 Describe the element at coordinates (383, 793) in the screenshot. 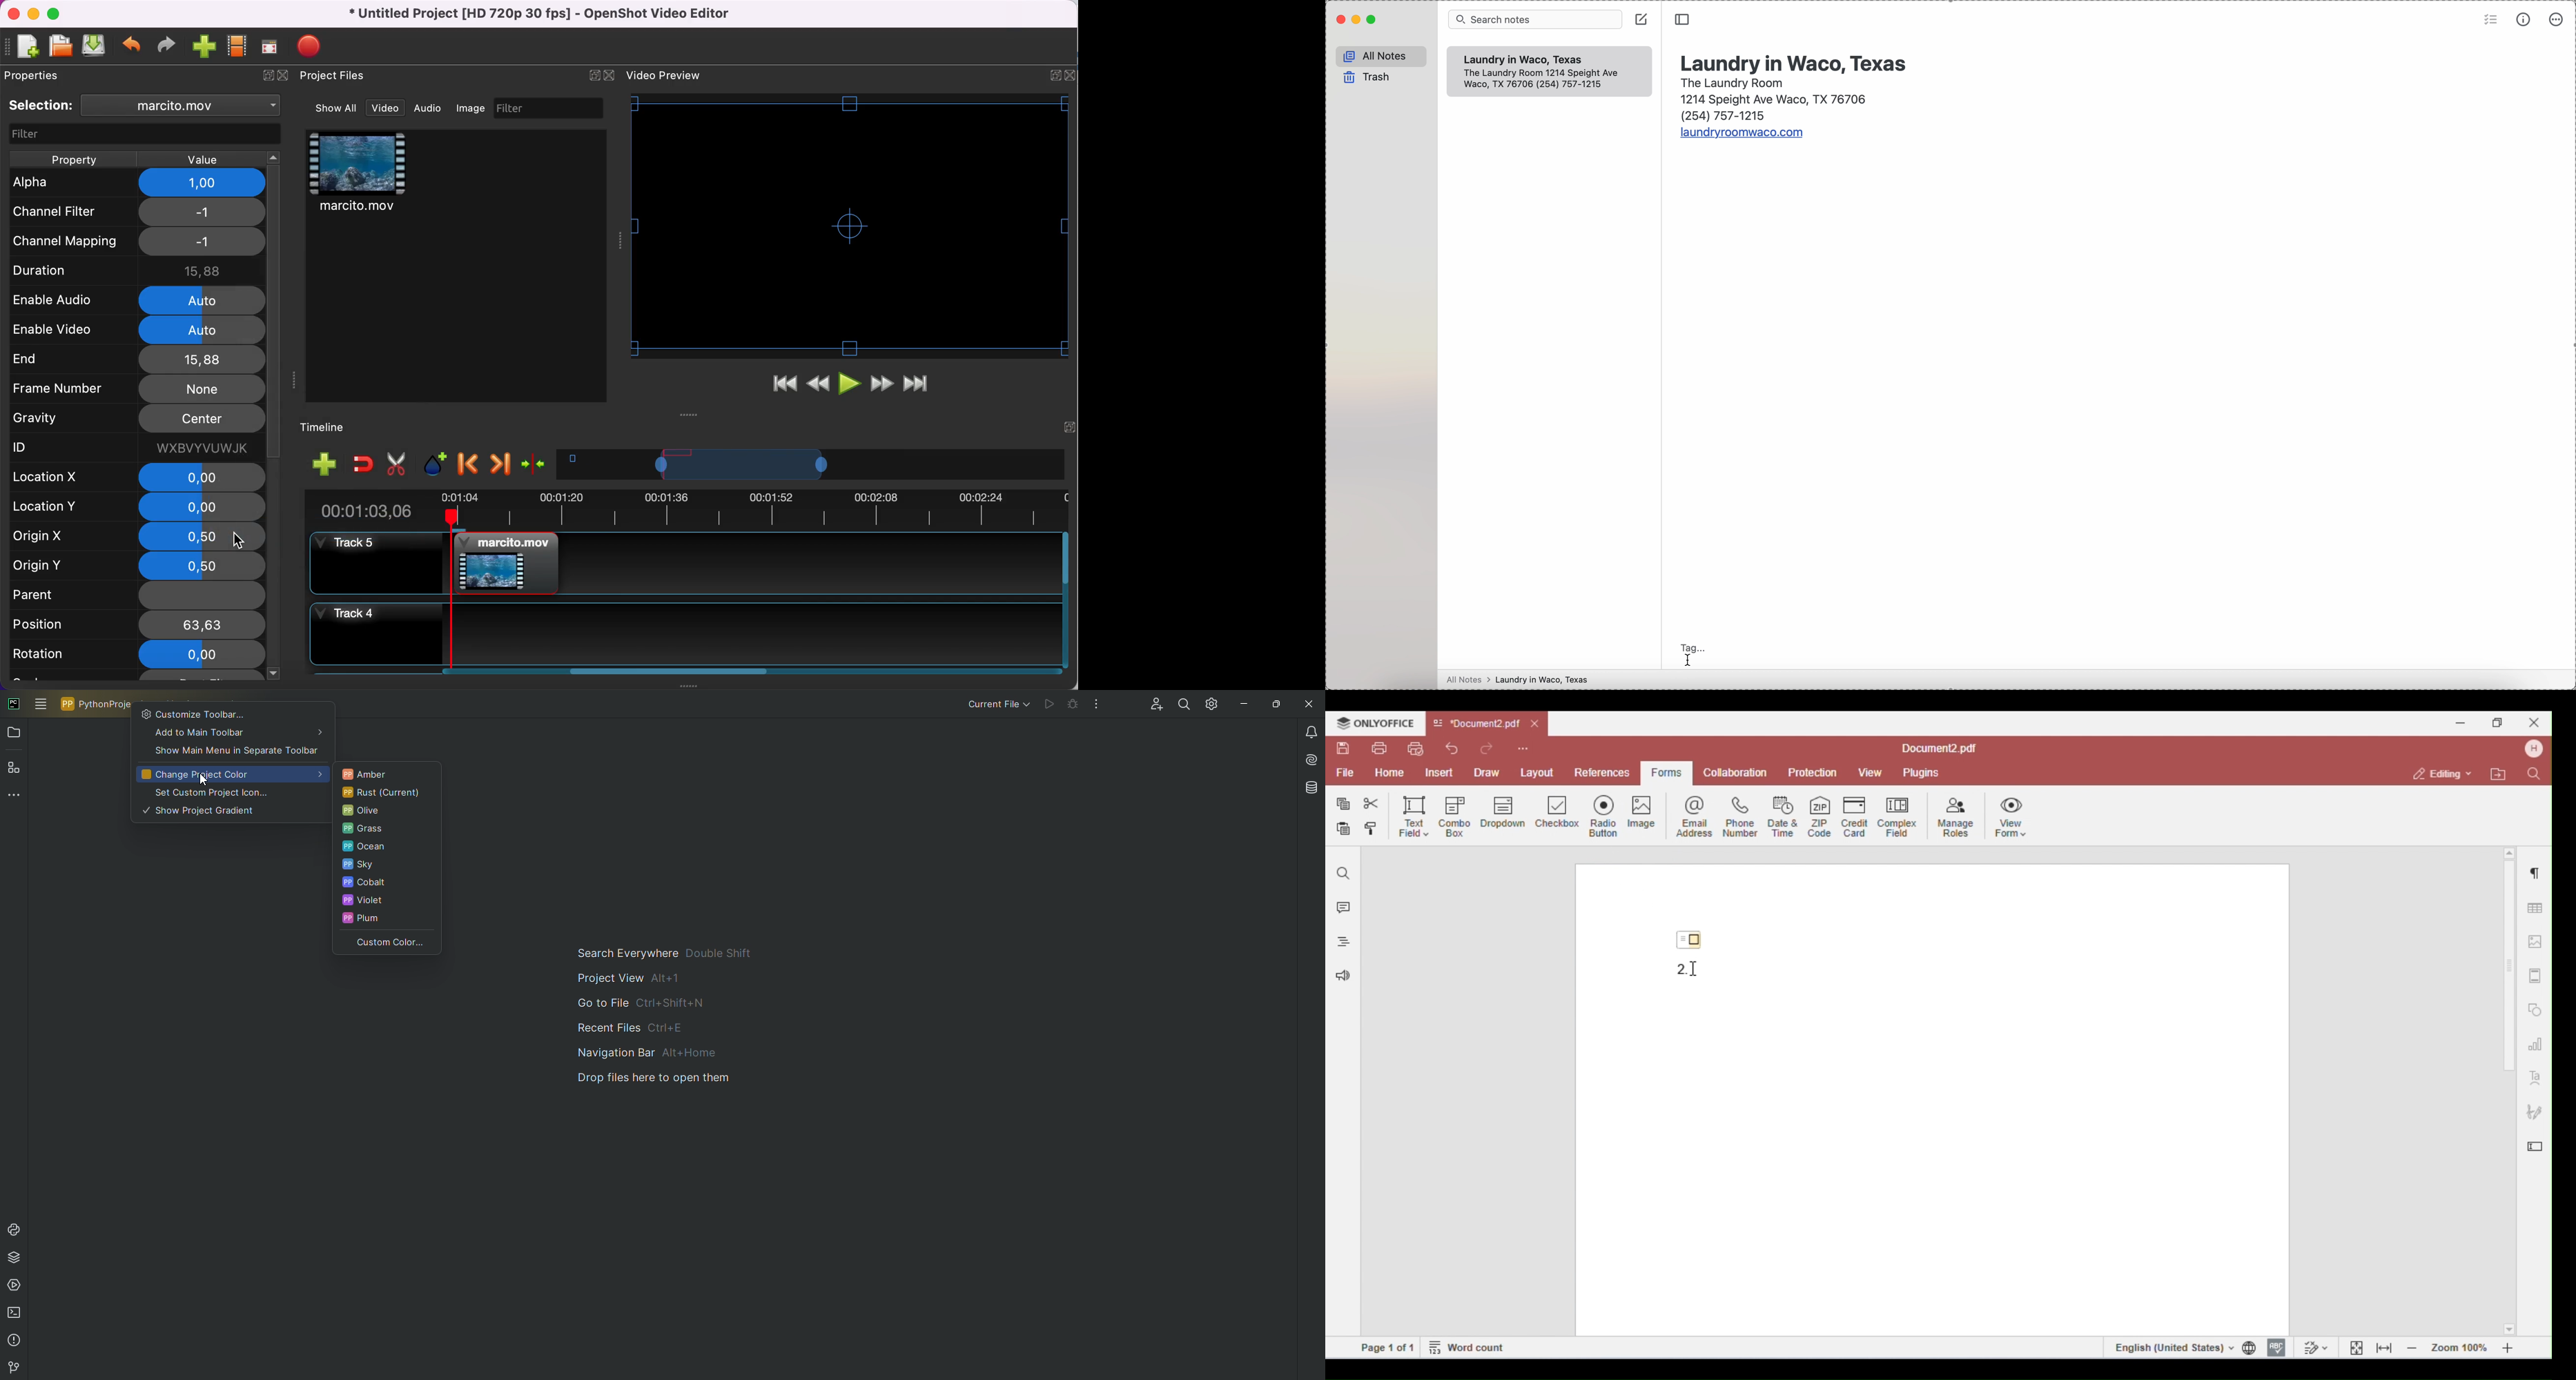

I see `Rust` at that location.